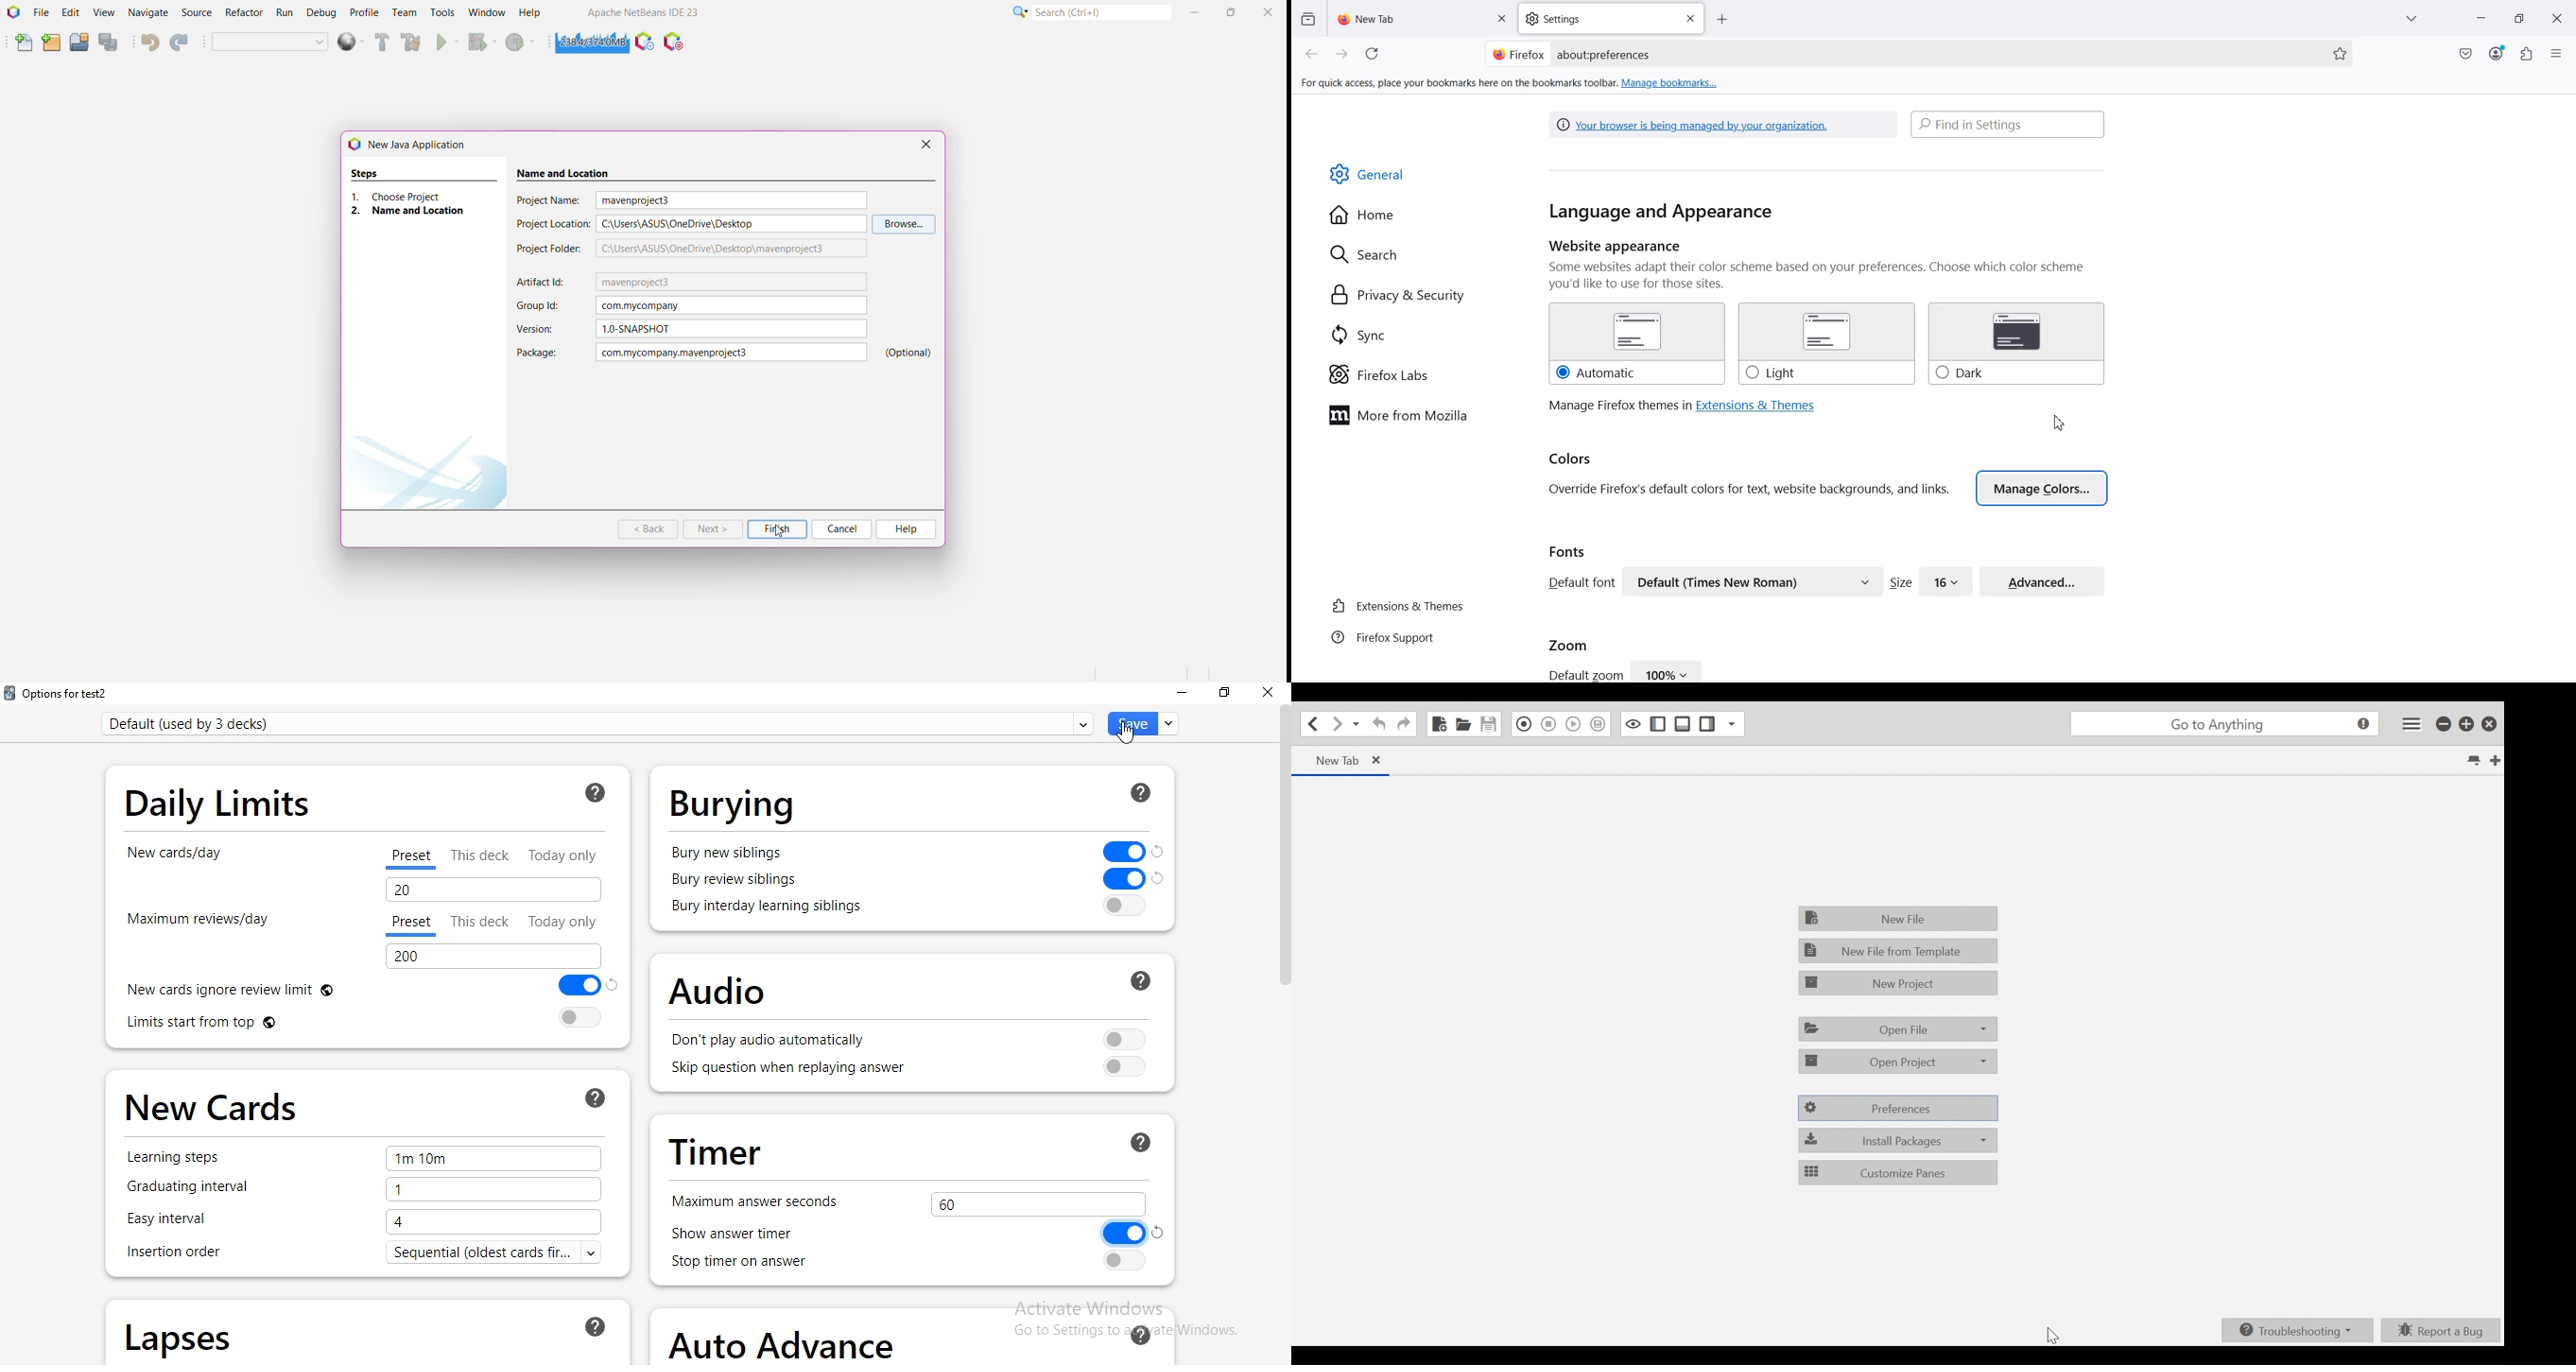 This screenshot has height=1372, width=2576. I want to click on maximum answer seconds, so click(764, 1199).